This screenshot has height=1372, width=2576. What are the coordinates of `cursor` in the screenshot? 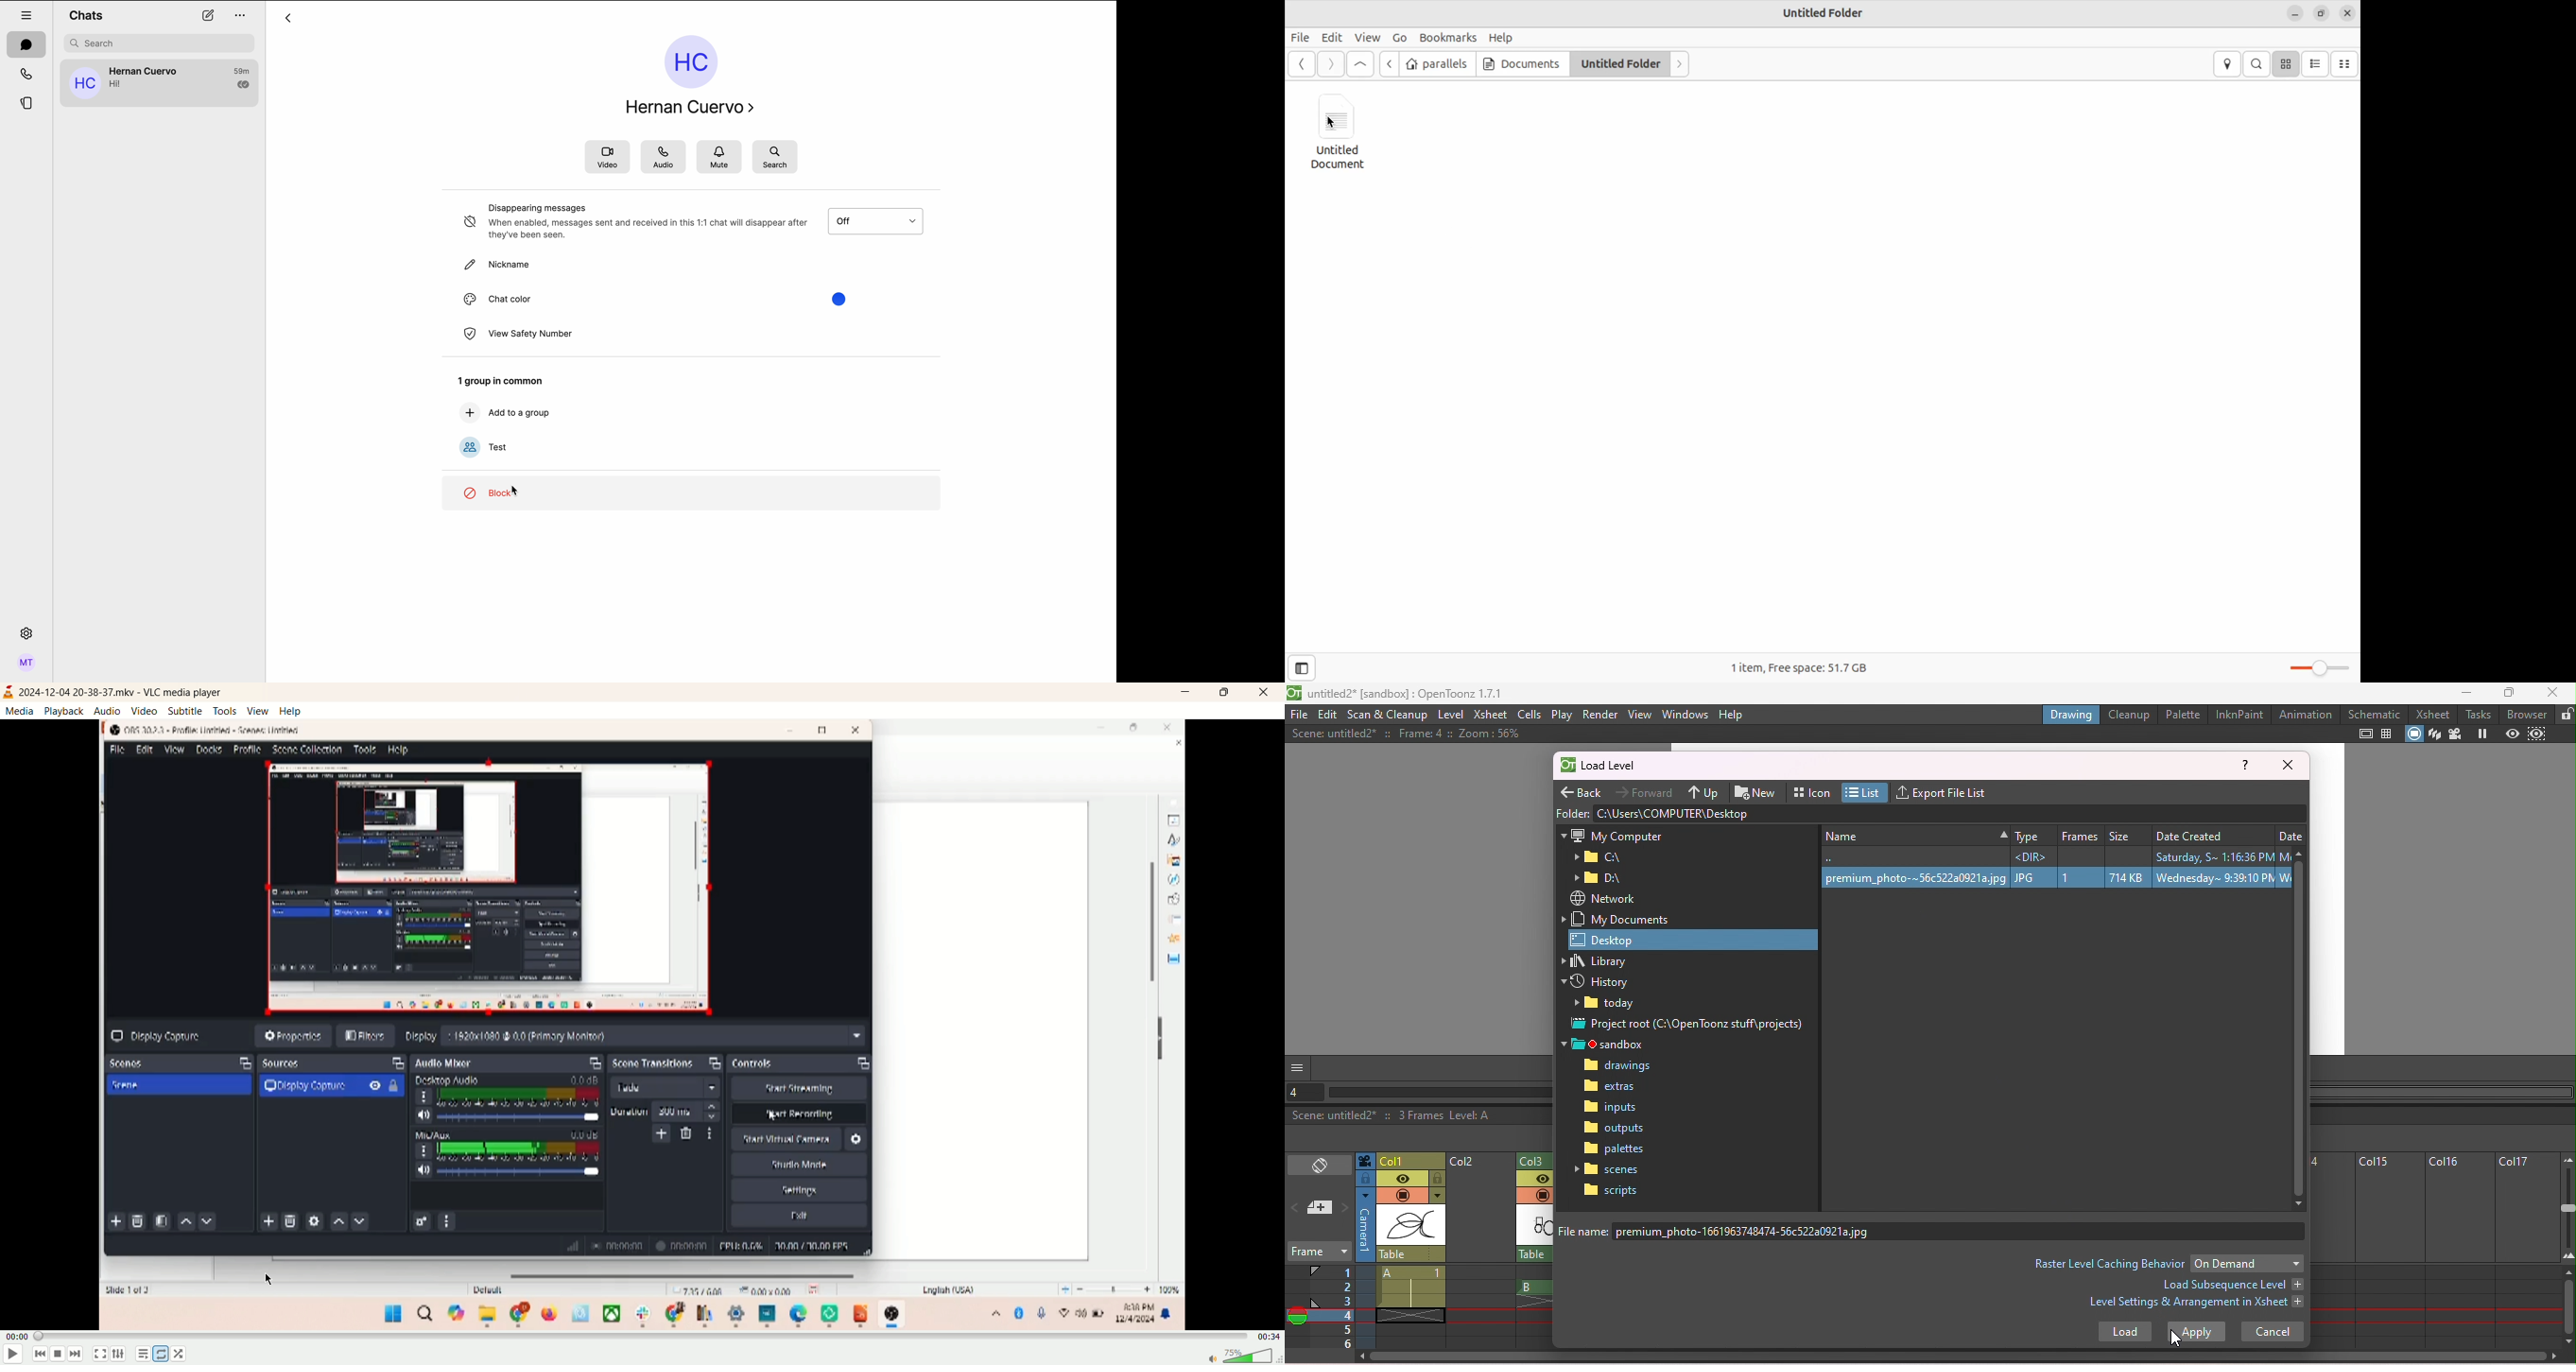 It's located at (516, 490).